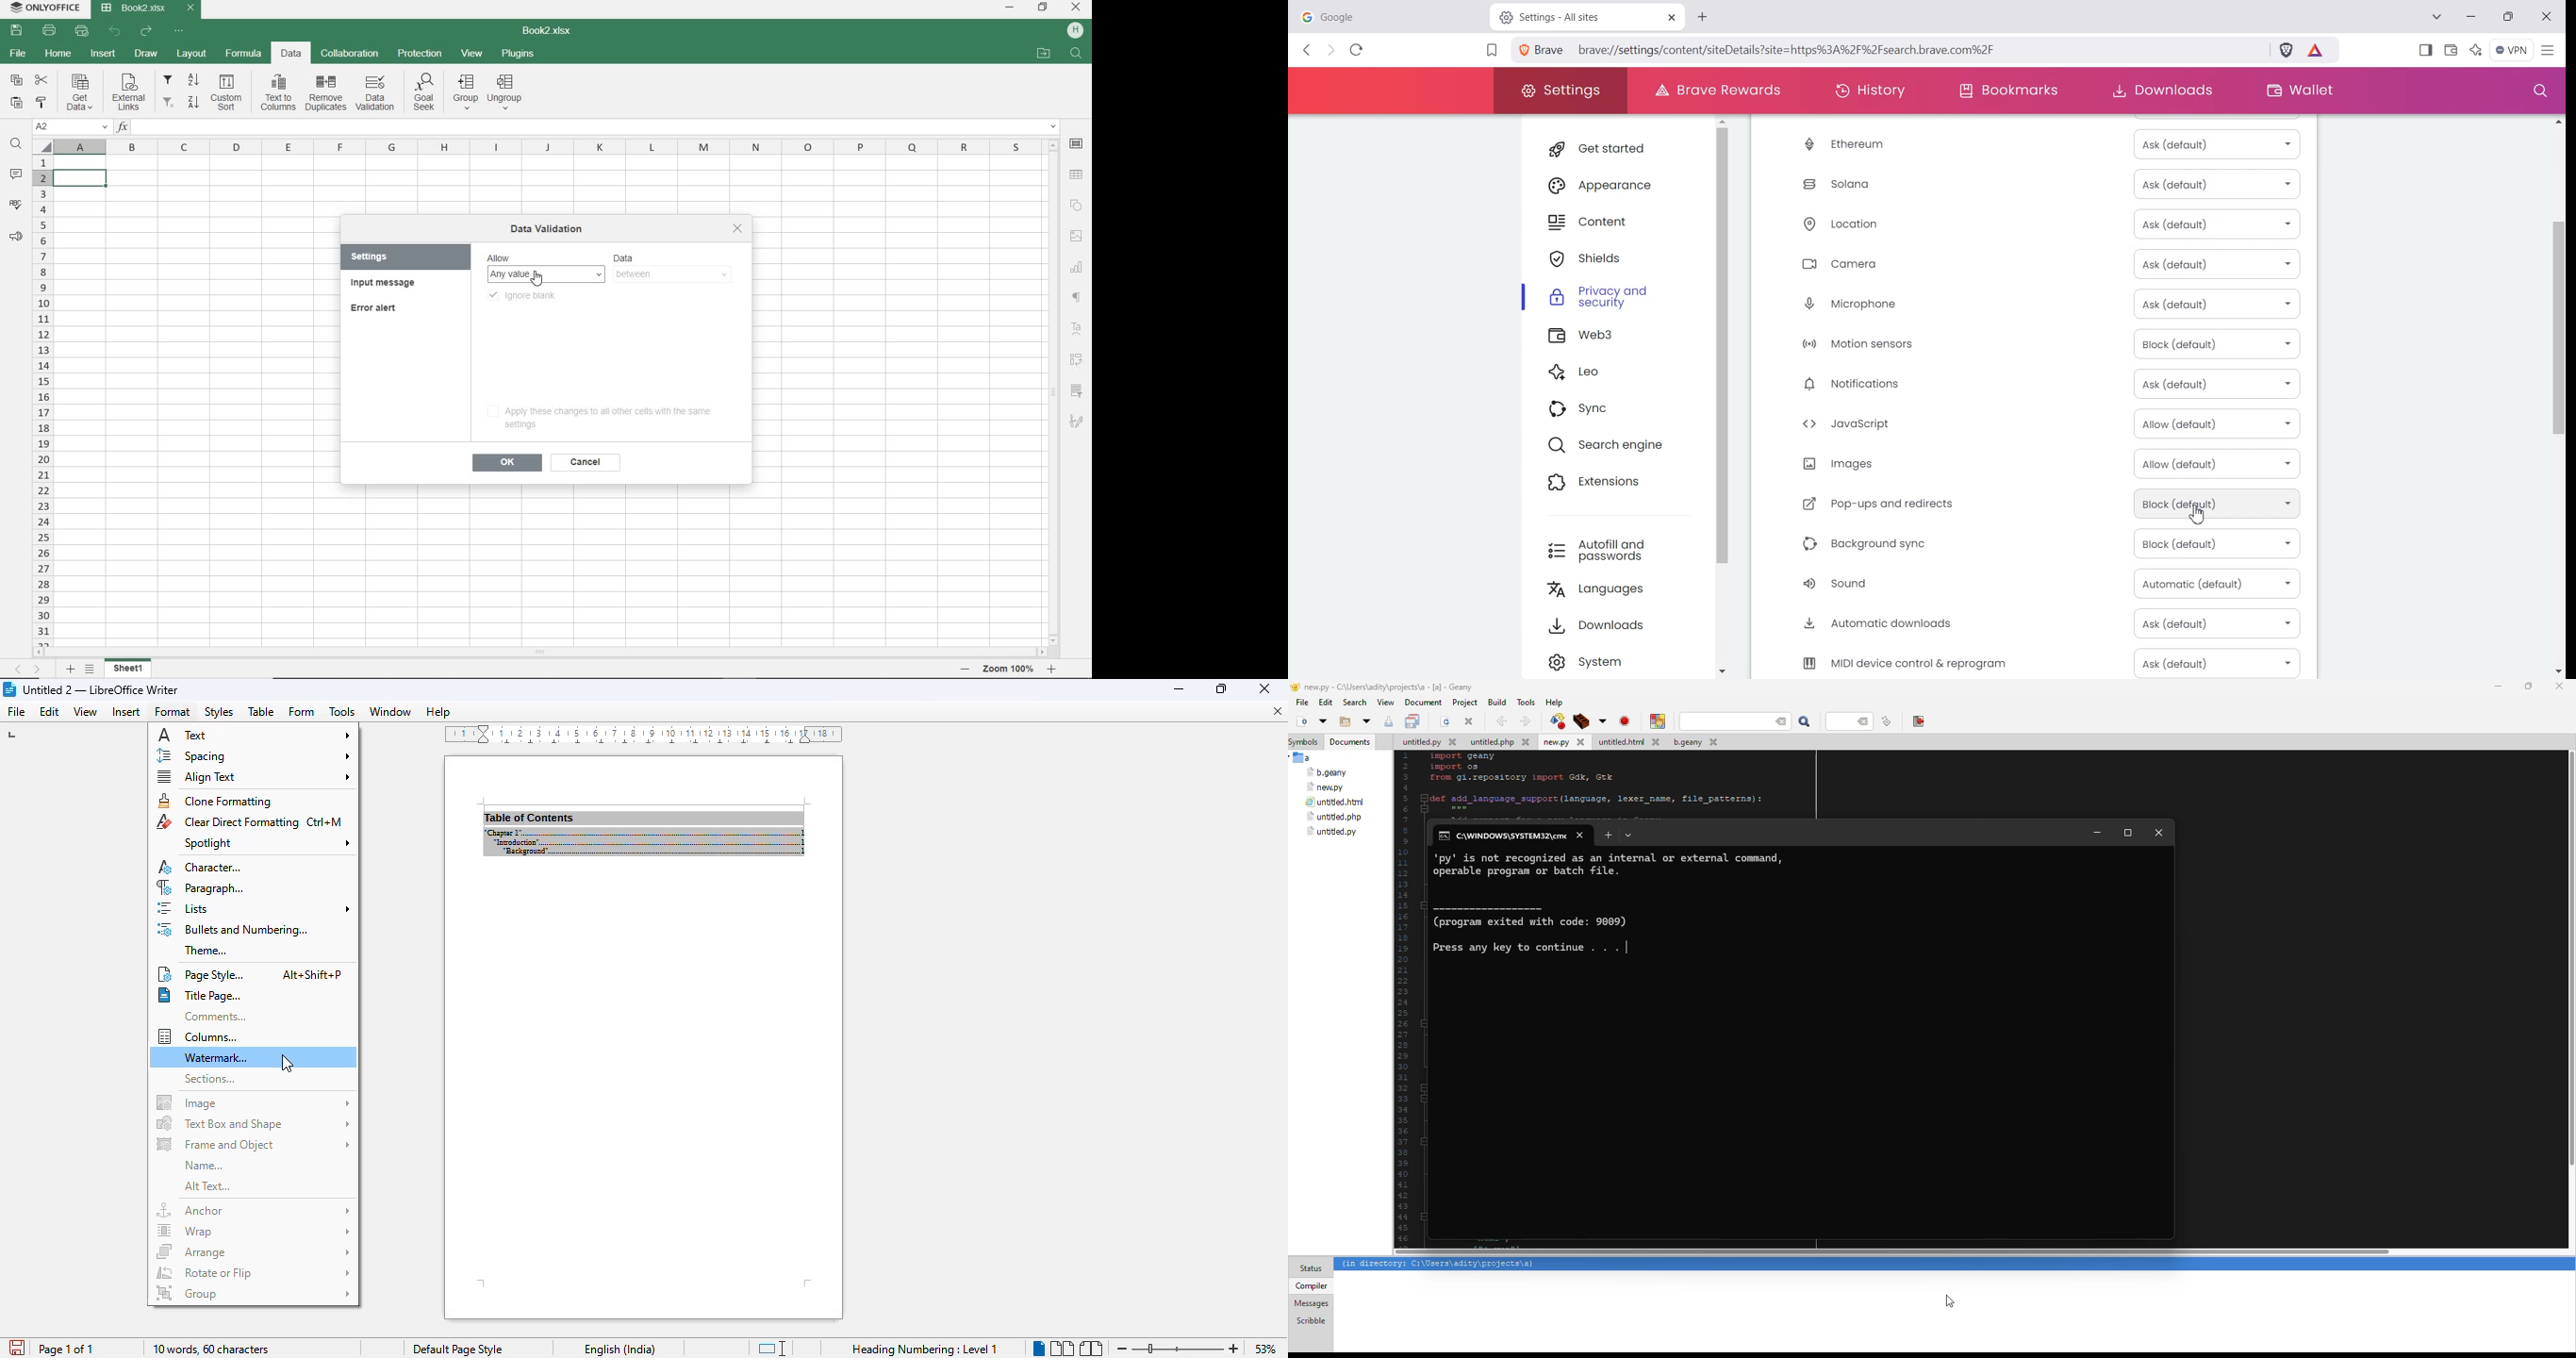 This screenshot has height=1372, width=2576. I want to click on UNDO, so click(114, 31).